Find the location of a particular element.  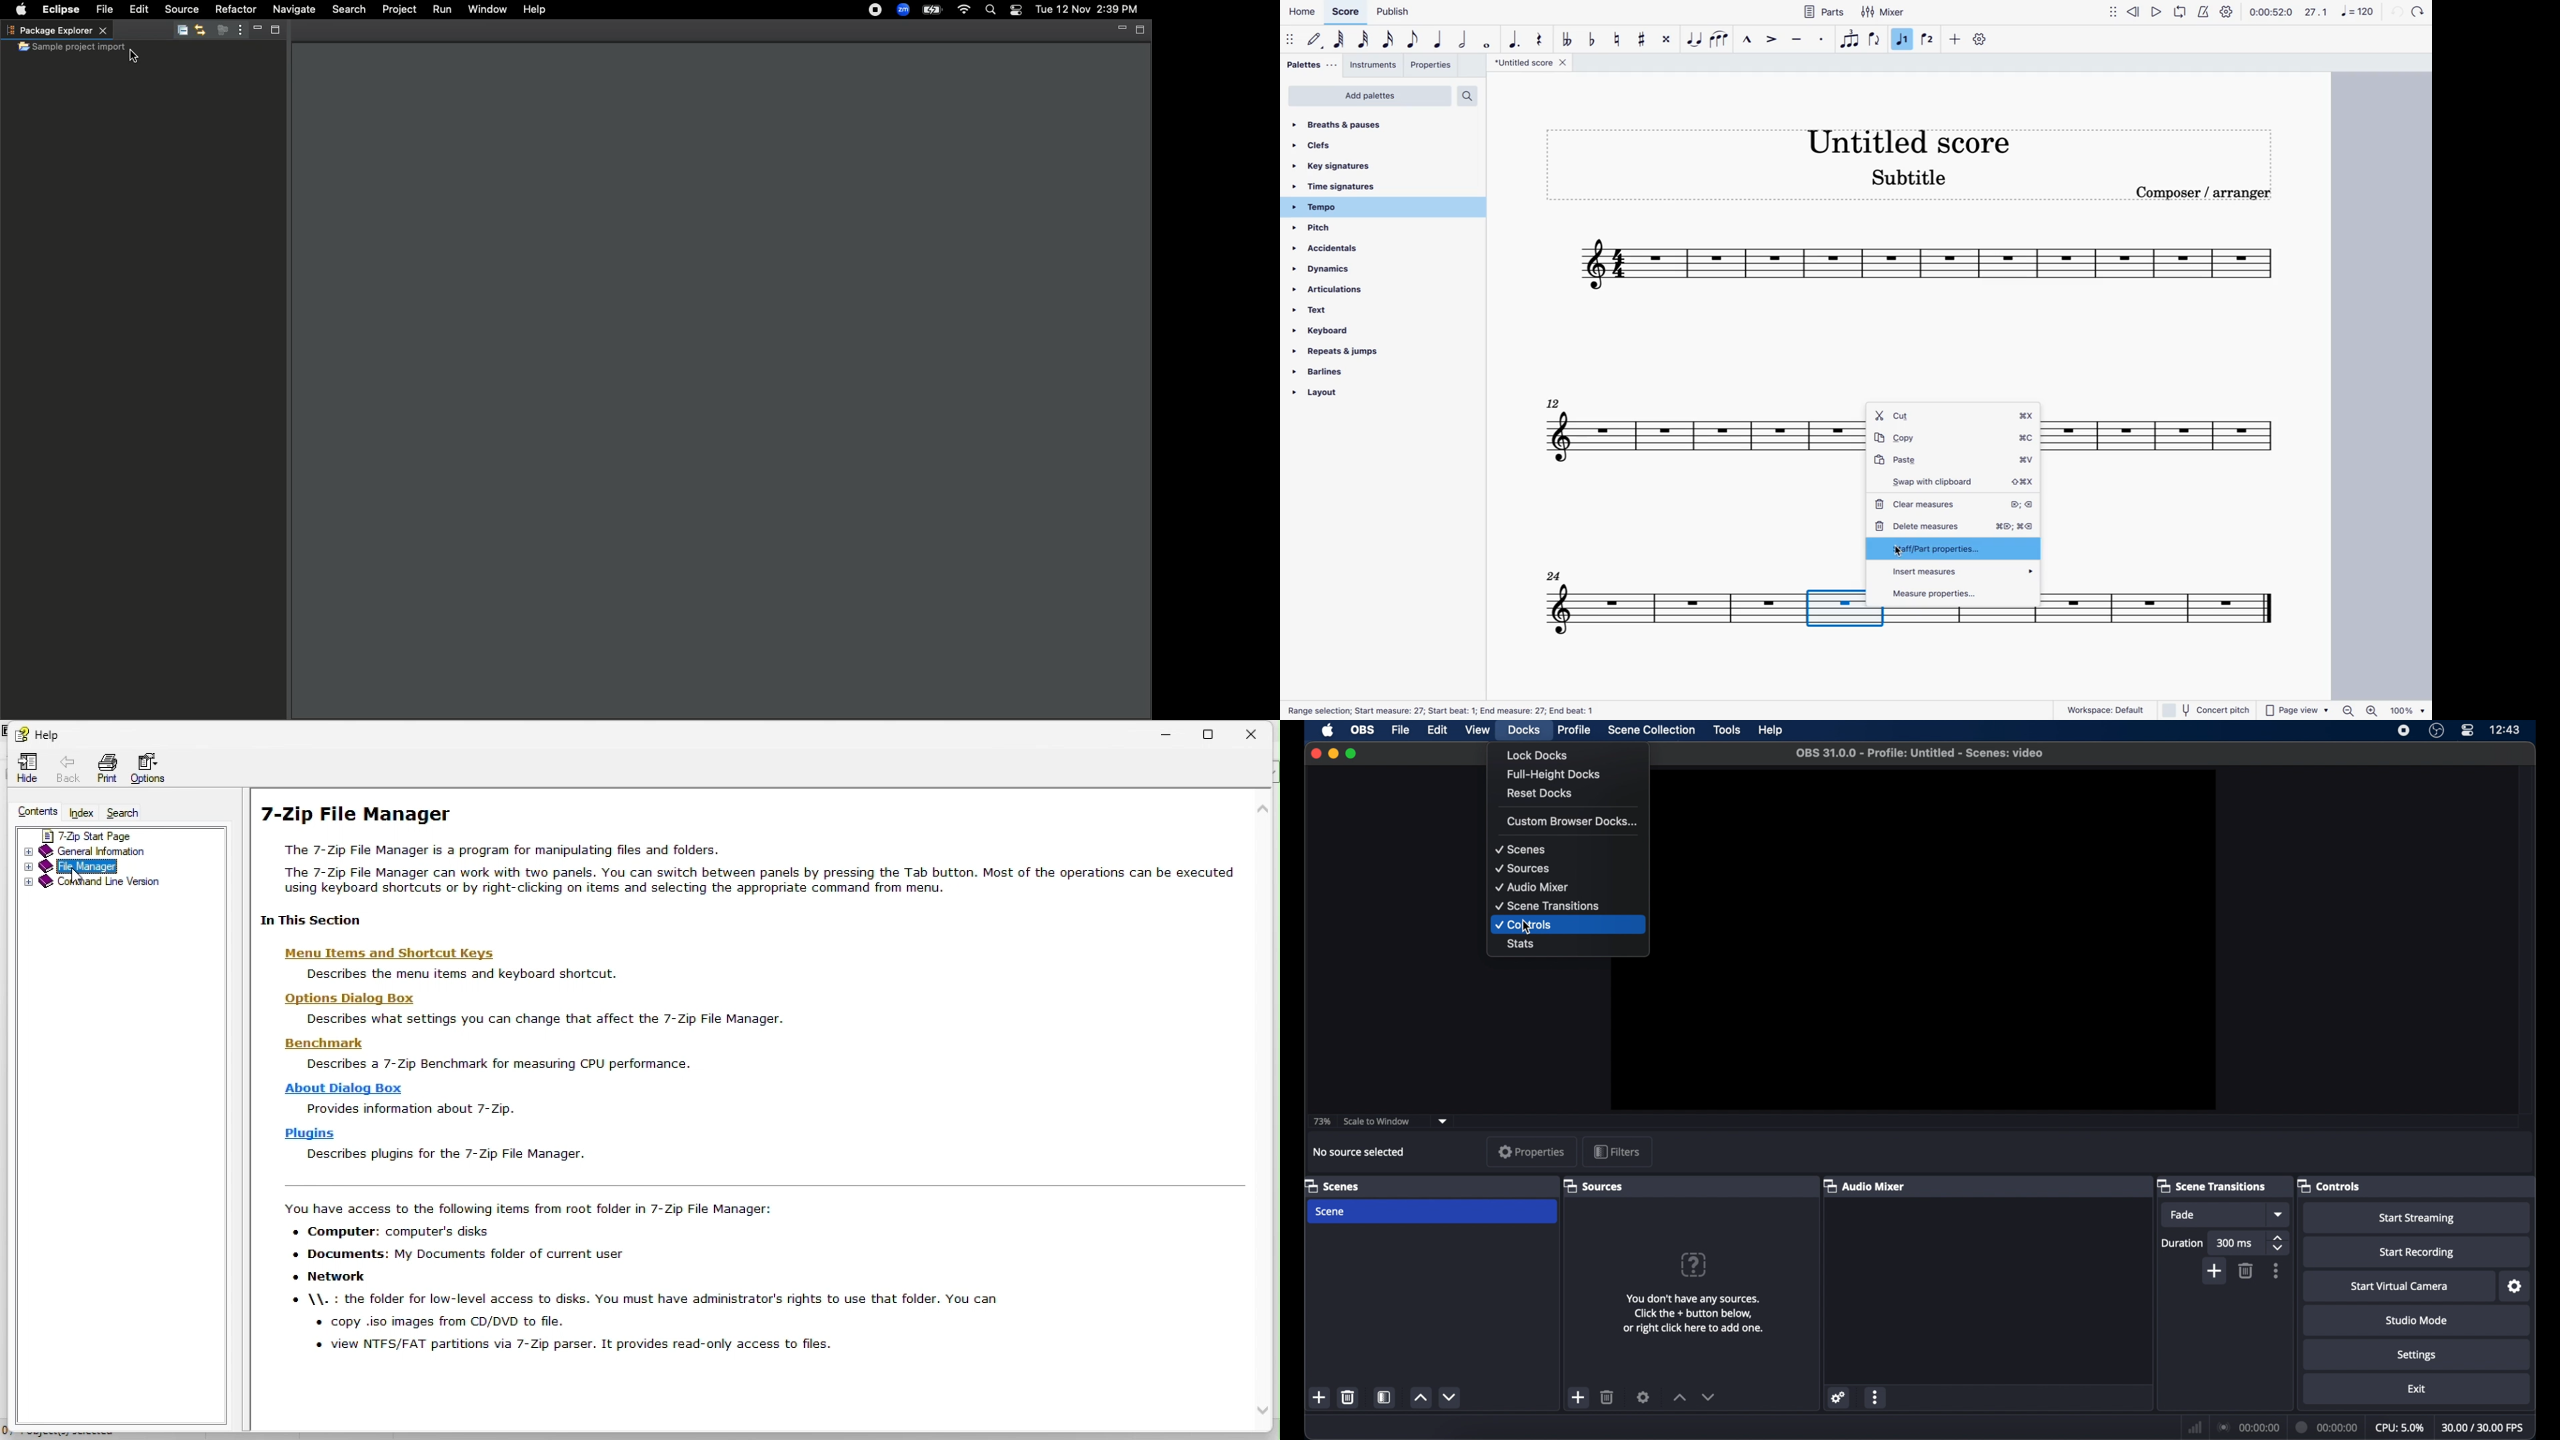

selected voice  is located at coordinates (1903, 38).